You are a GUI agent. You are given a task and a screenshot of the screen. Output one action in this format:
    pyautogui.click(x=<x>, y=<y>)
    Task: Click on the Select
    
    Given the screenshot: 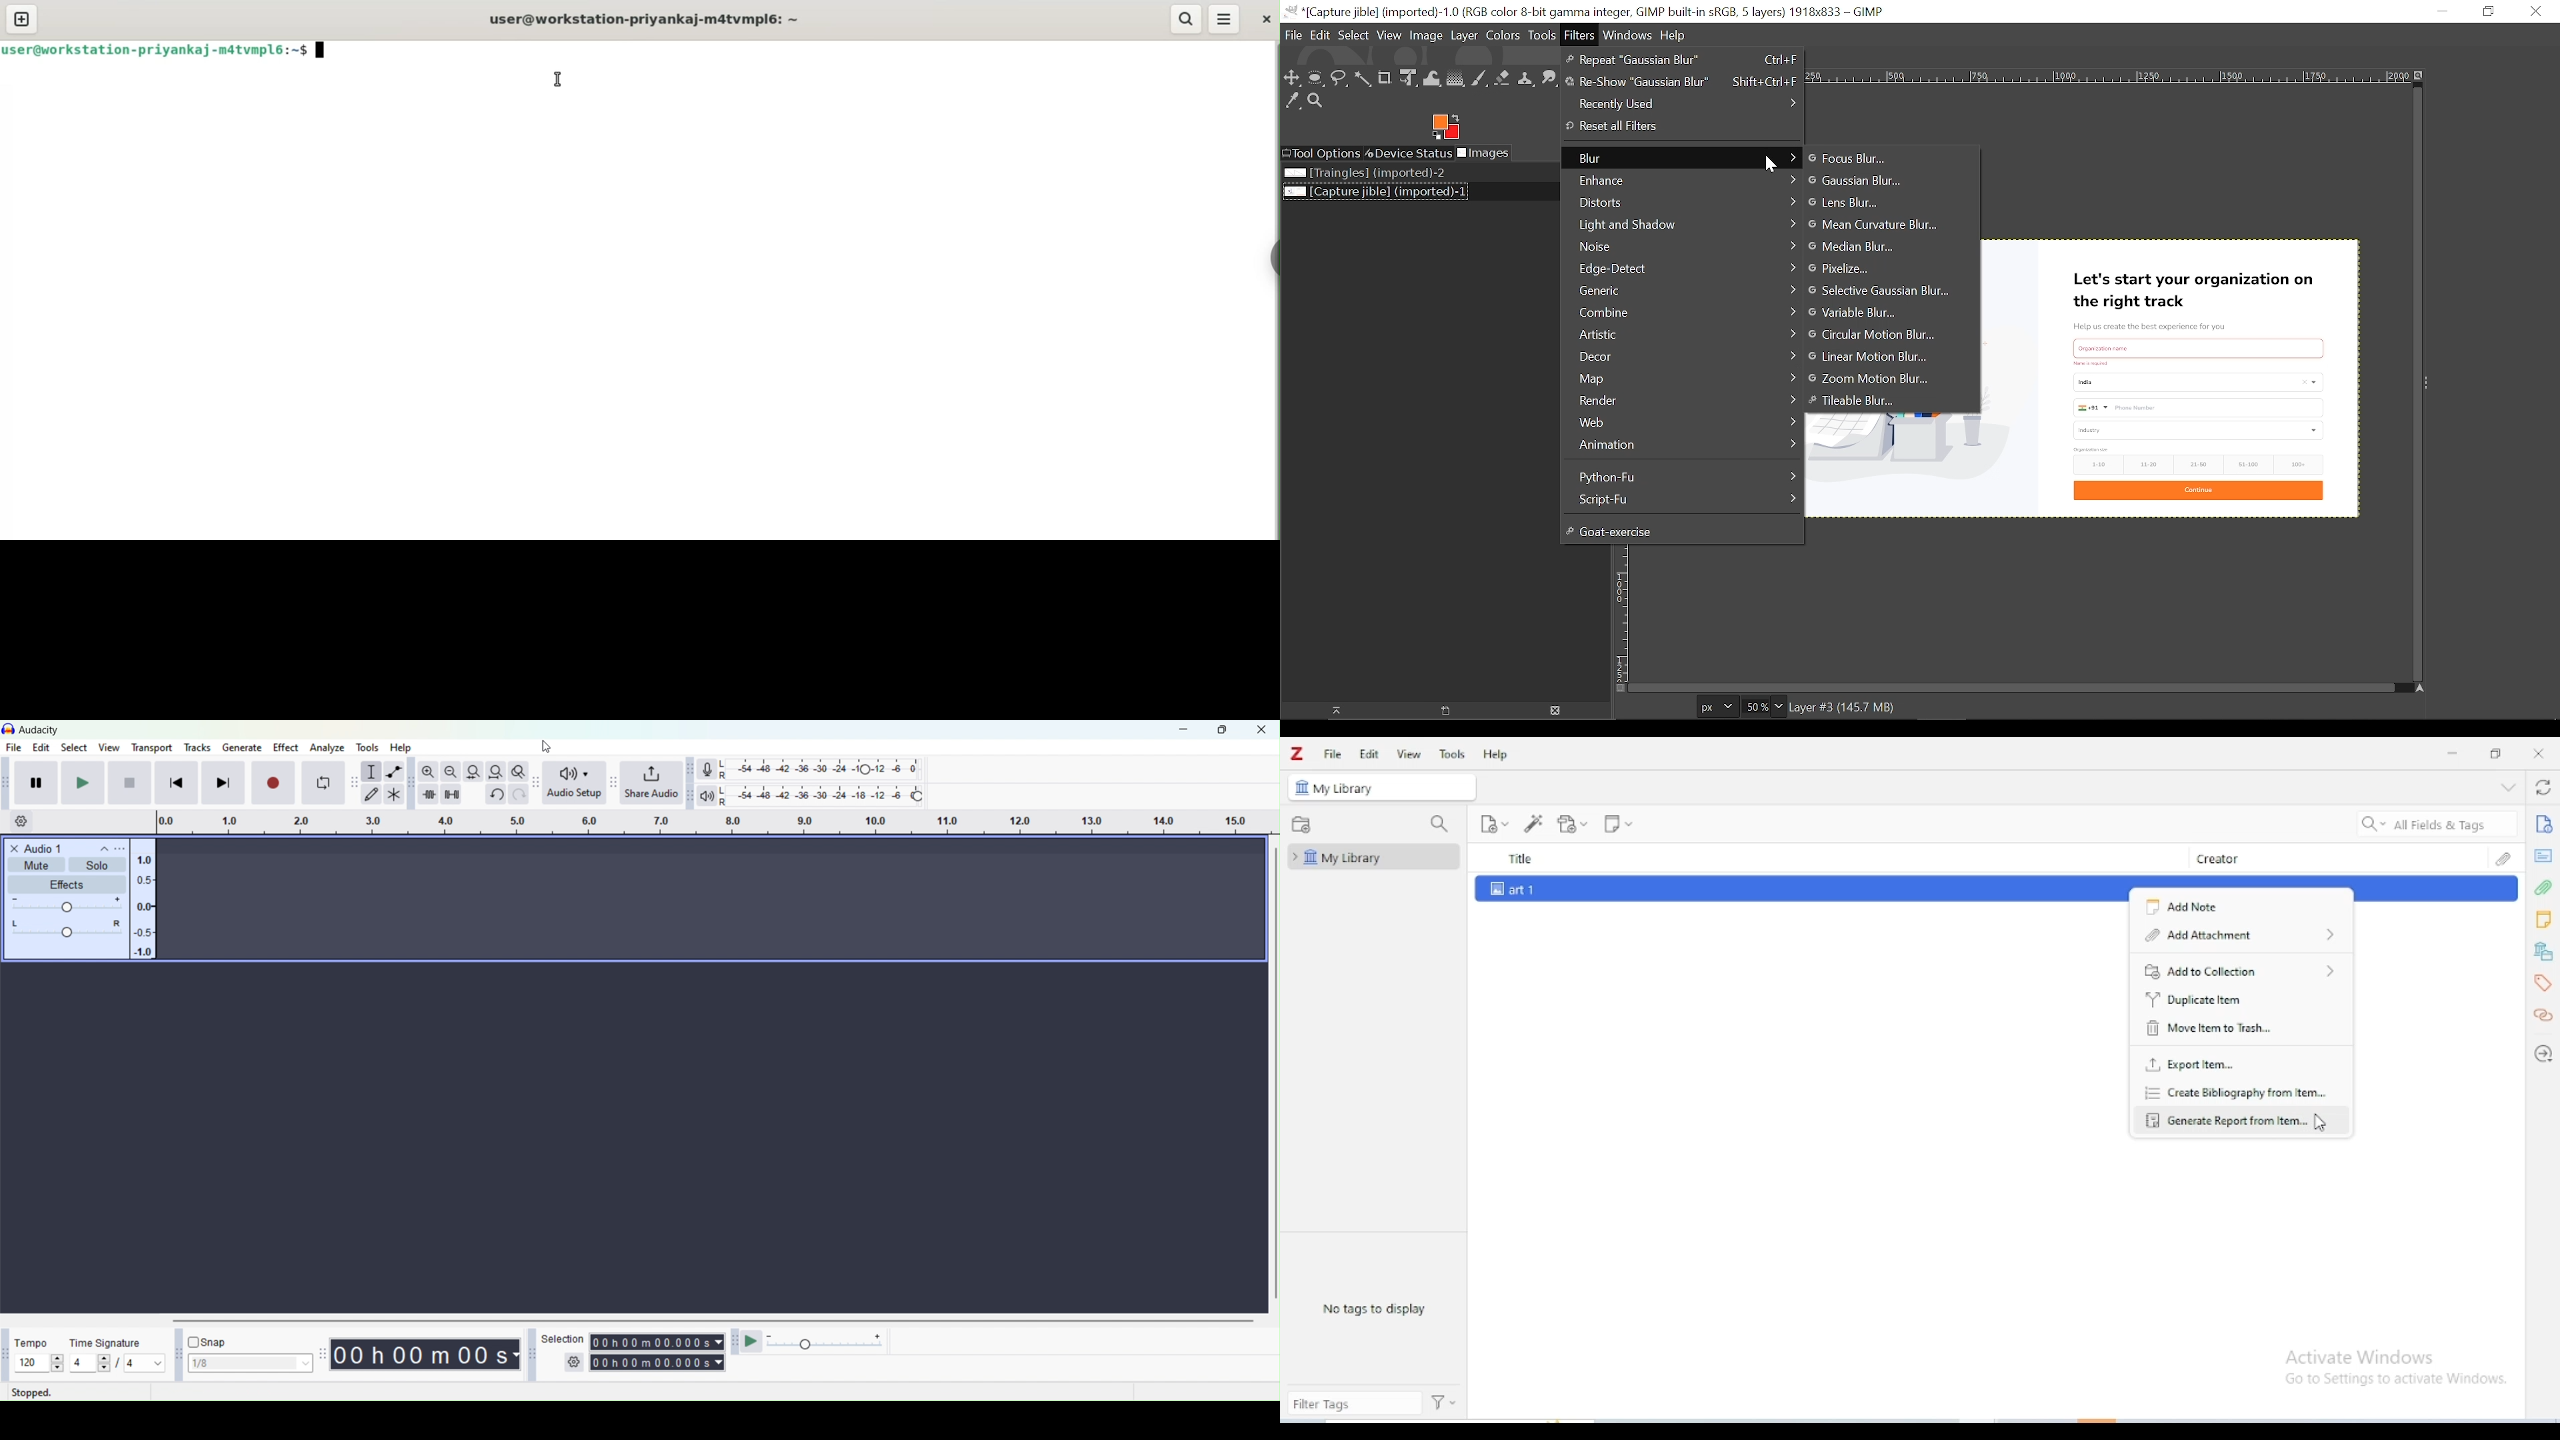 What is the action you would take?
    pyautogui.click(x=73, y=748)
    